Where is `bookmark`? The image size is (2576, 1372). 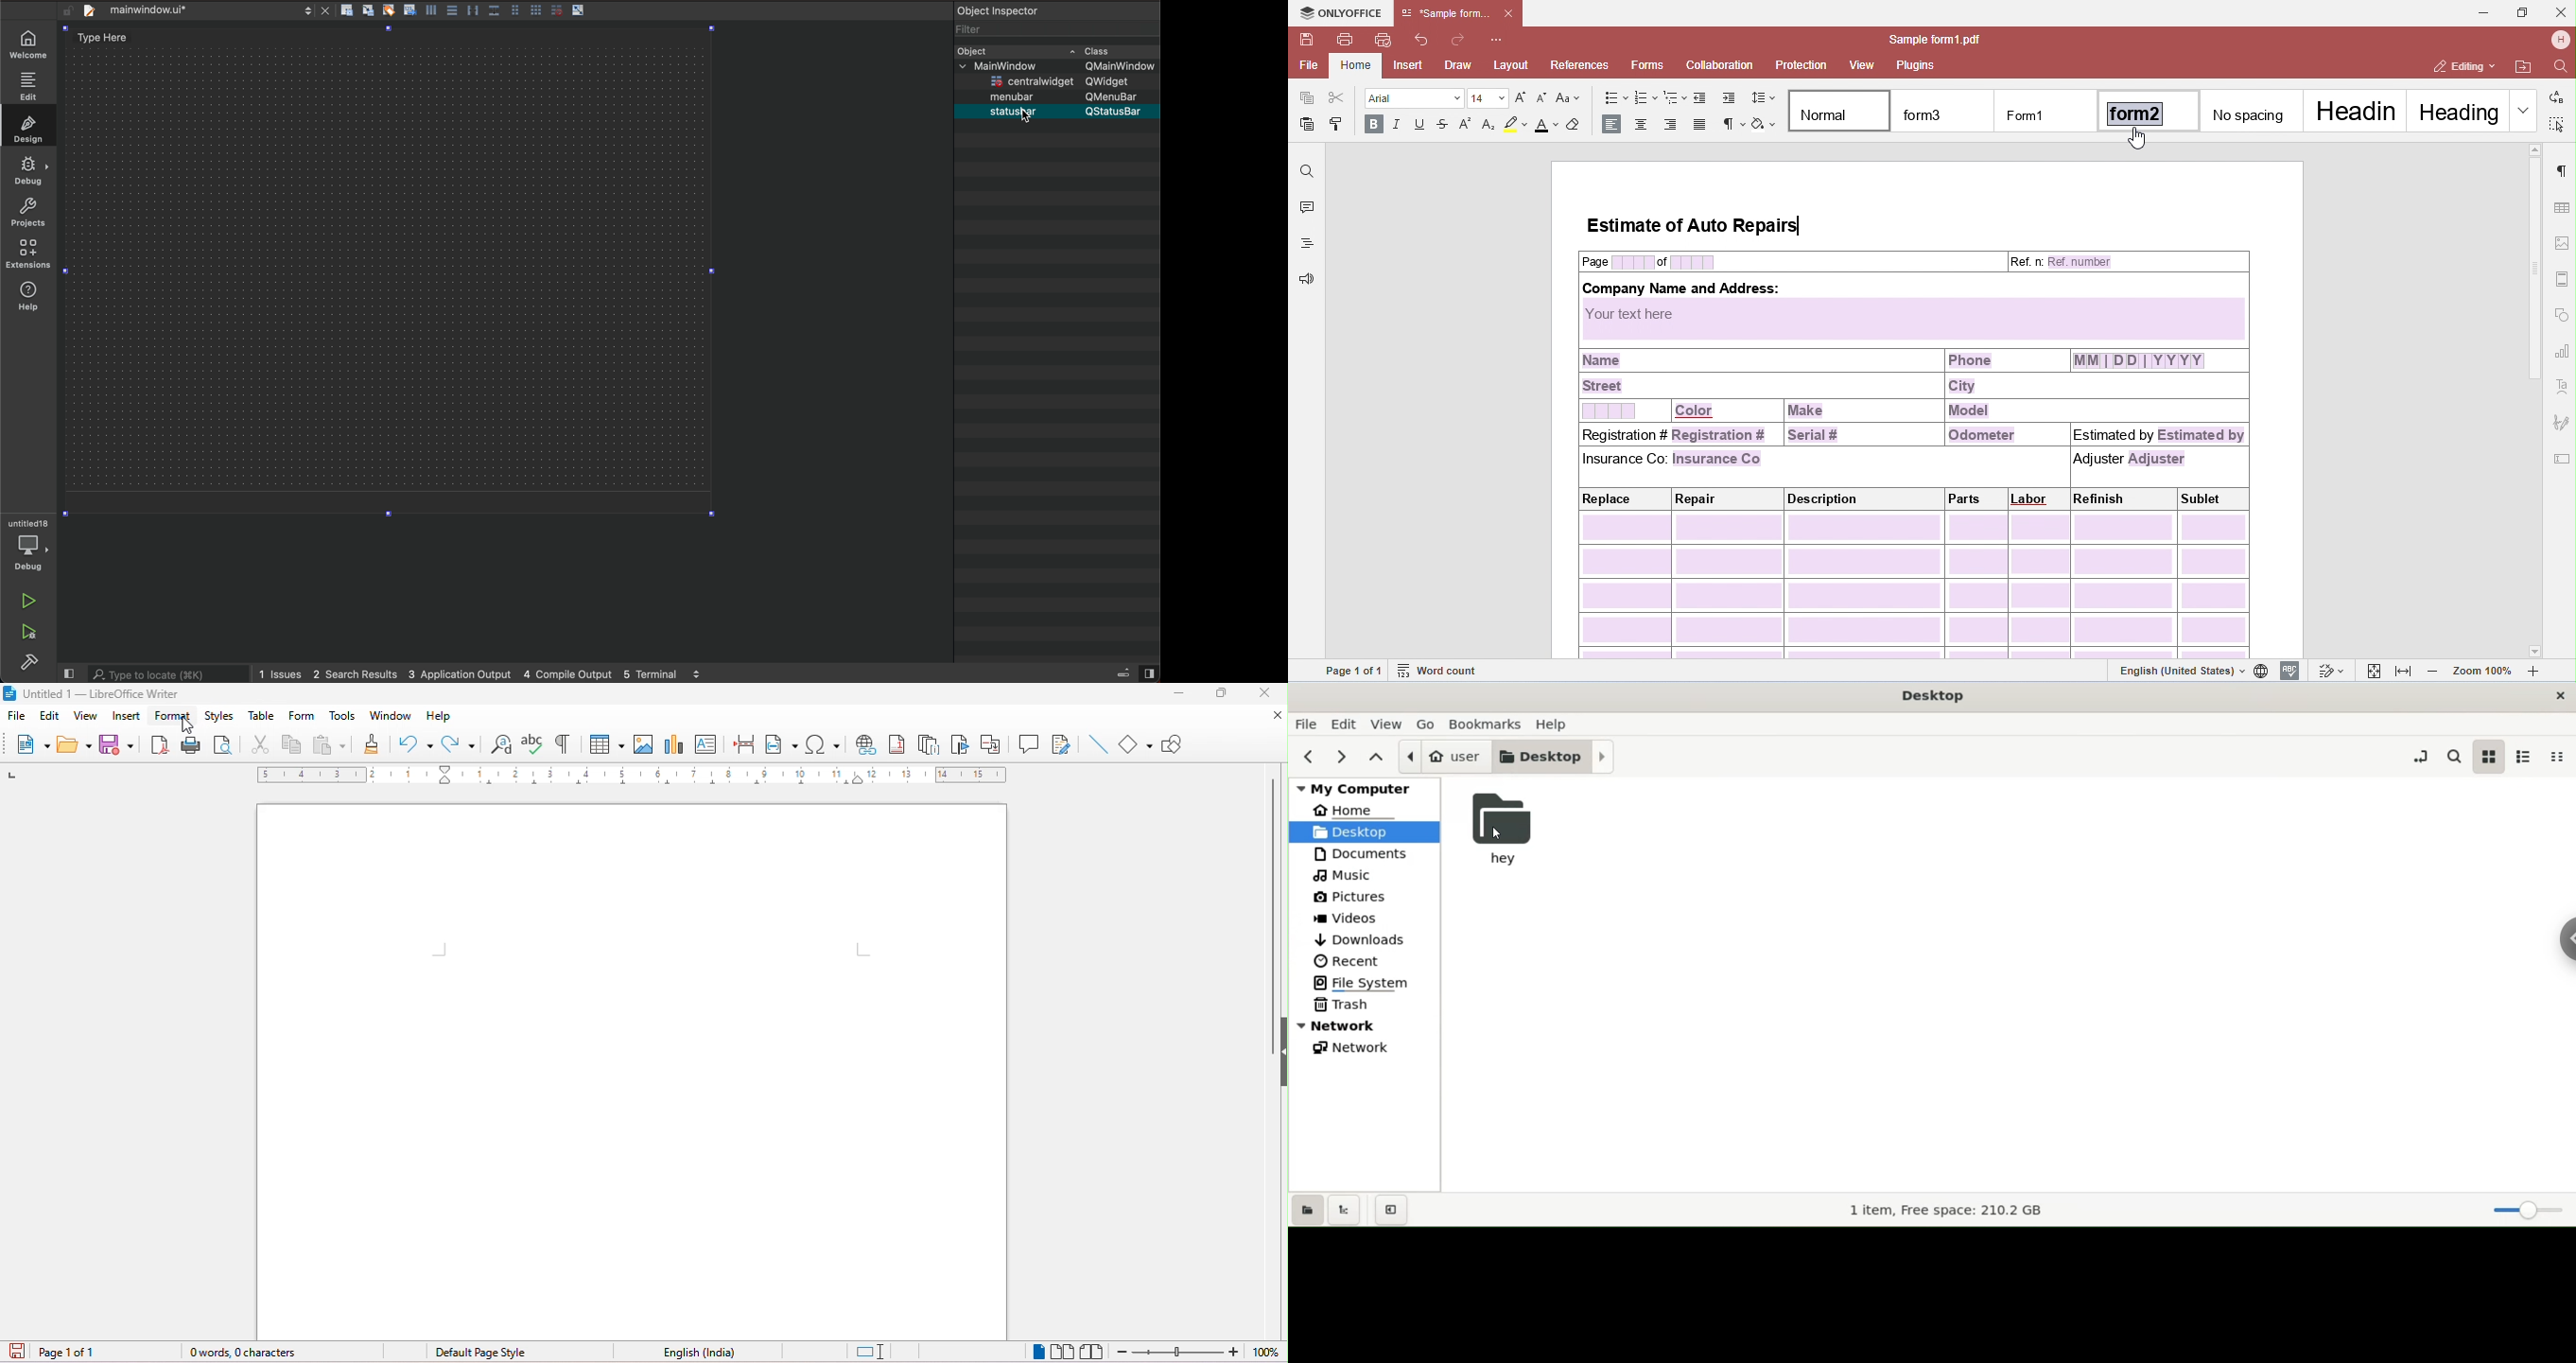 bookmark is located at coordinates (961, 746).